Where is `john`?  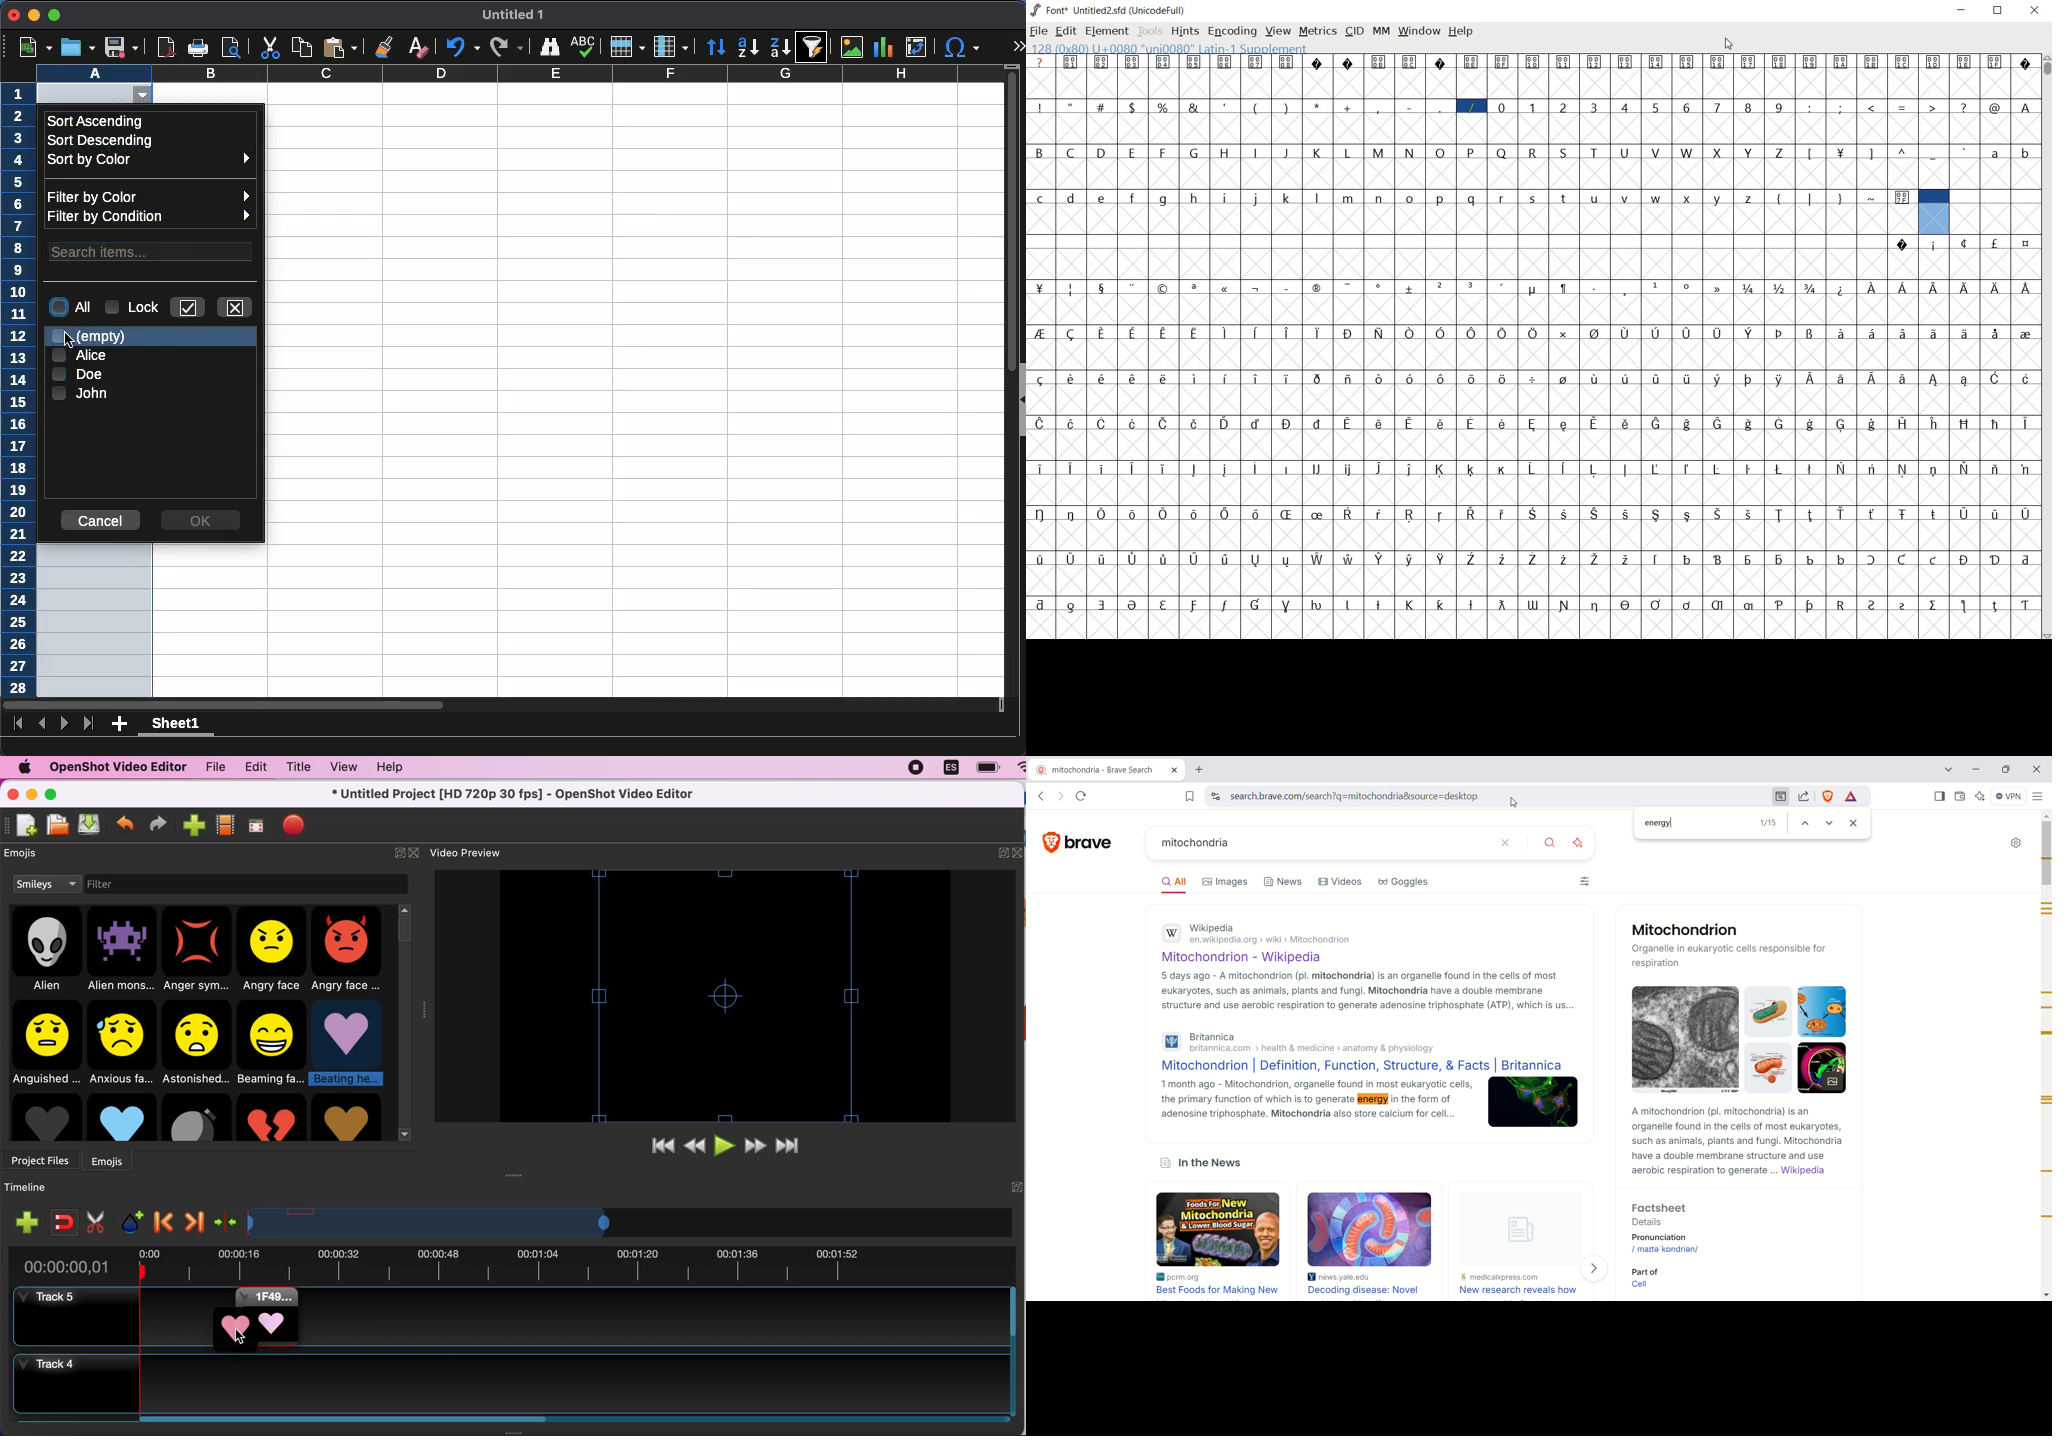
john is located at coordinates (80, 394).